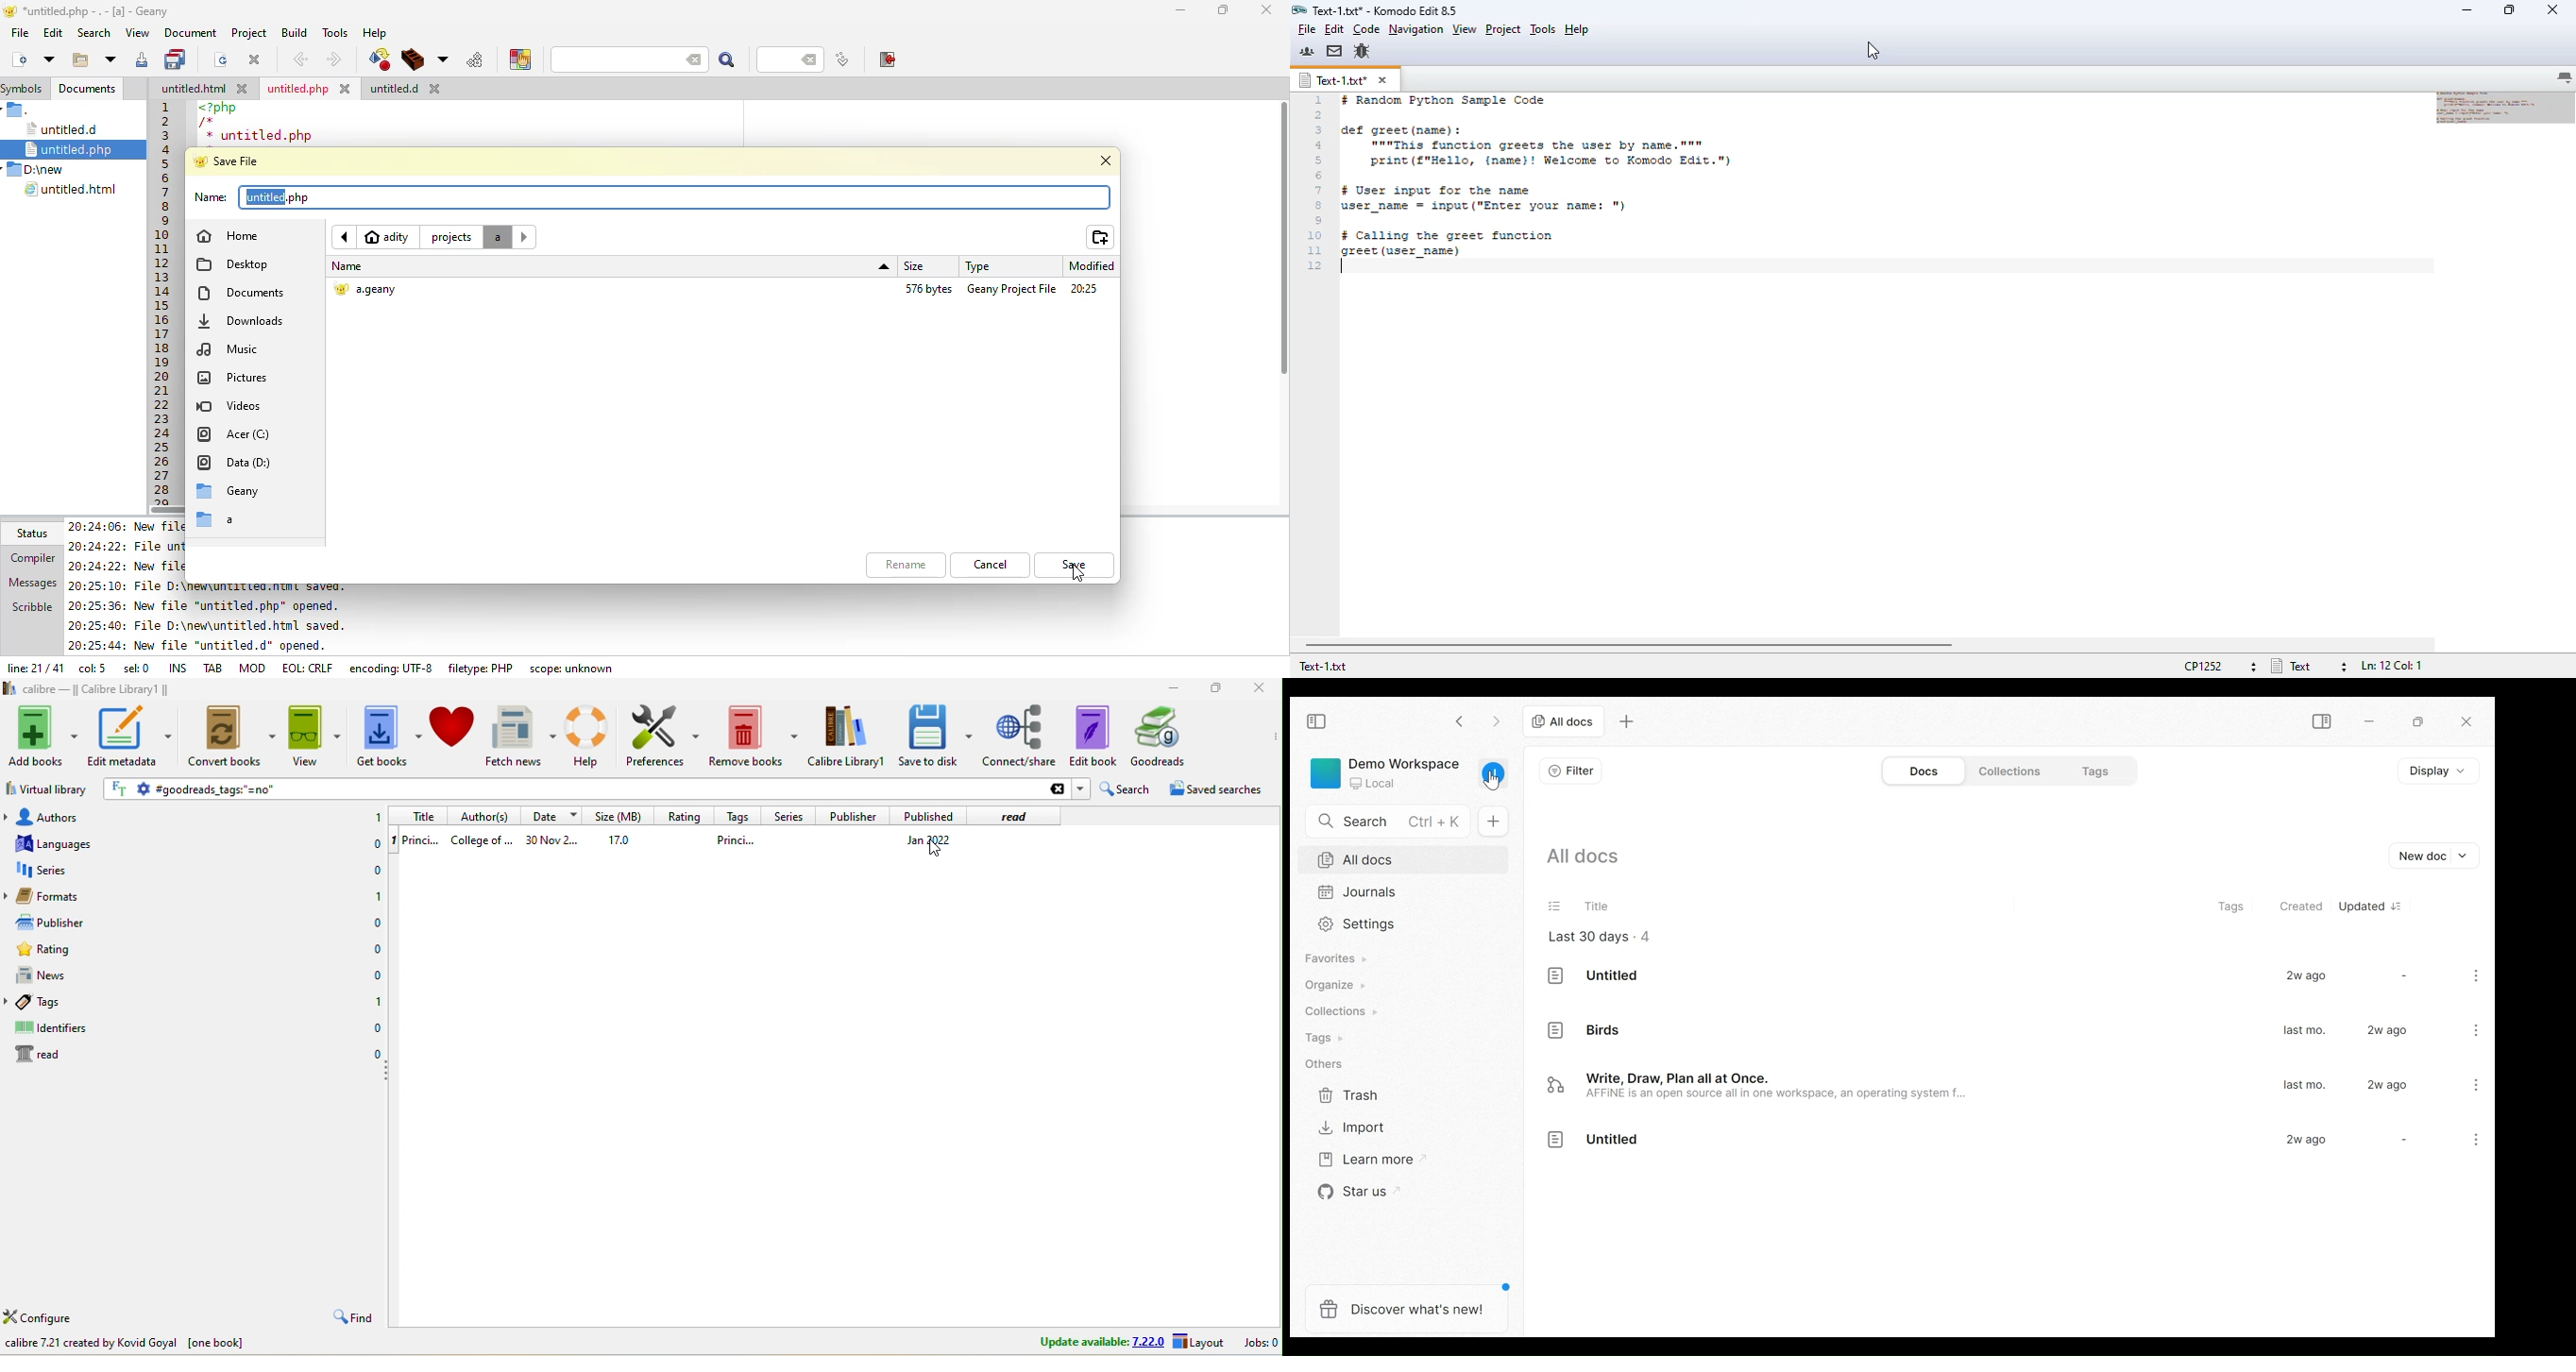  I want to click on 0, so click(376, 949).